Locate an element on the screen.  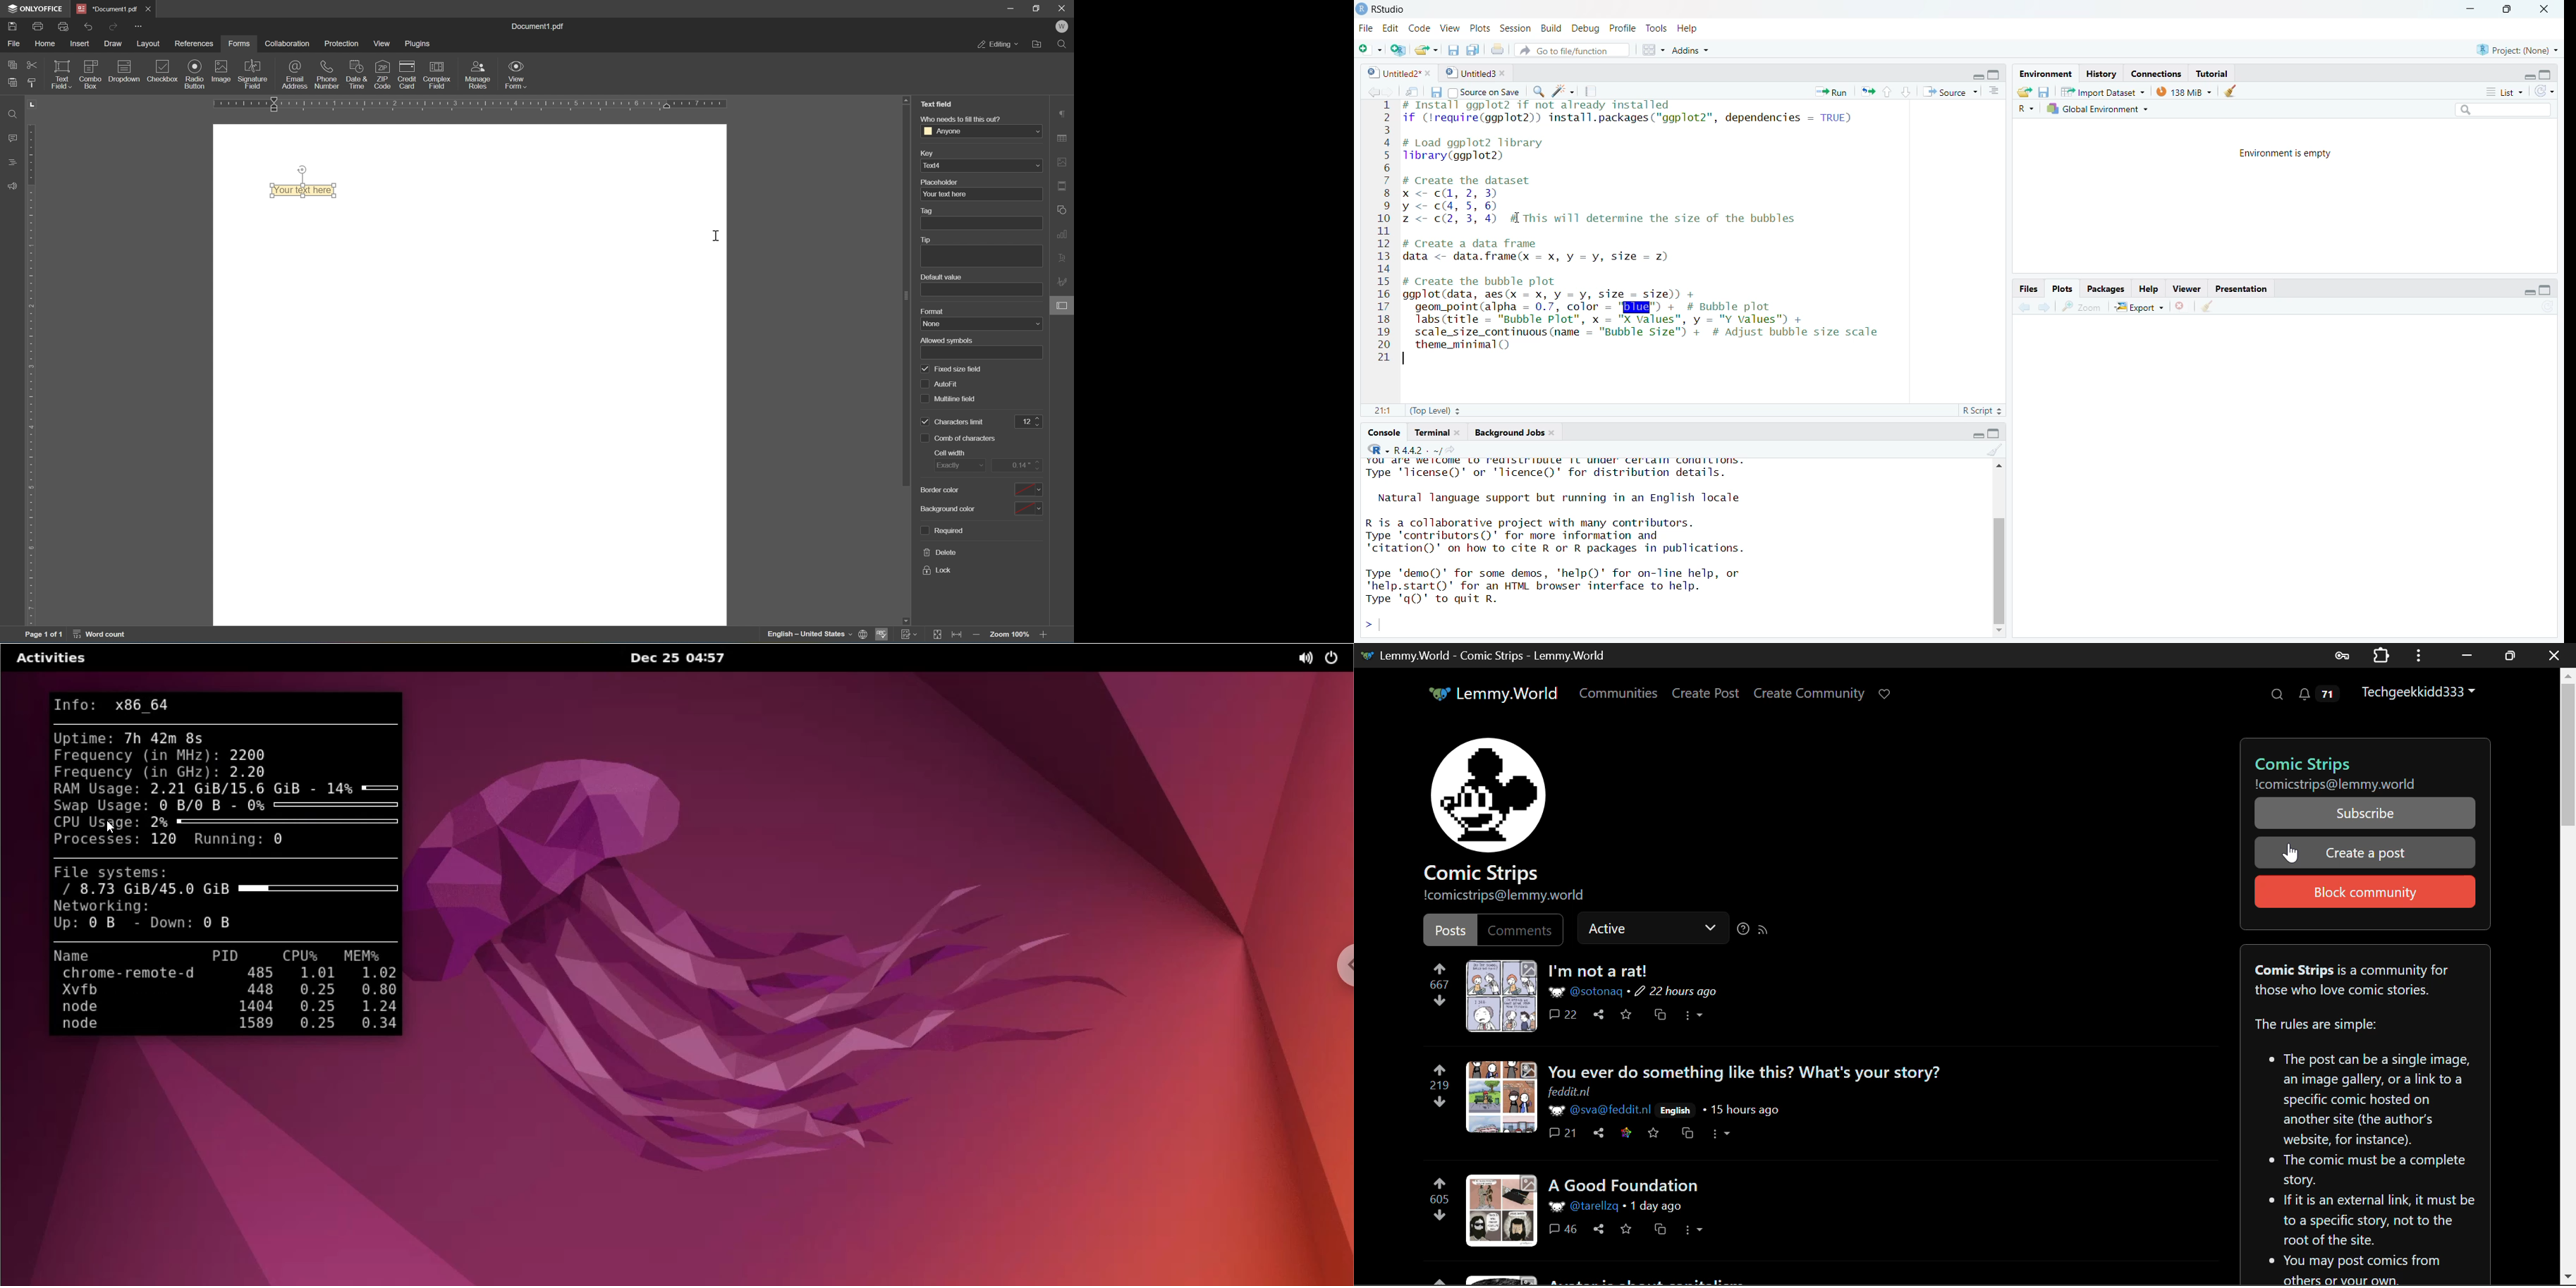
A Good Foundation is located at coordinates (1625, 1185).